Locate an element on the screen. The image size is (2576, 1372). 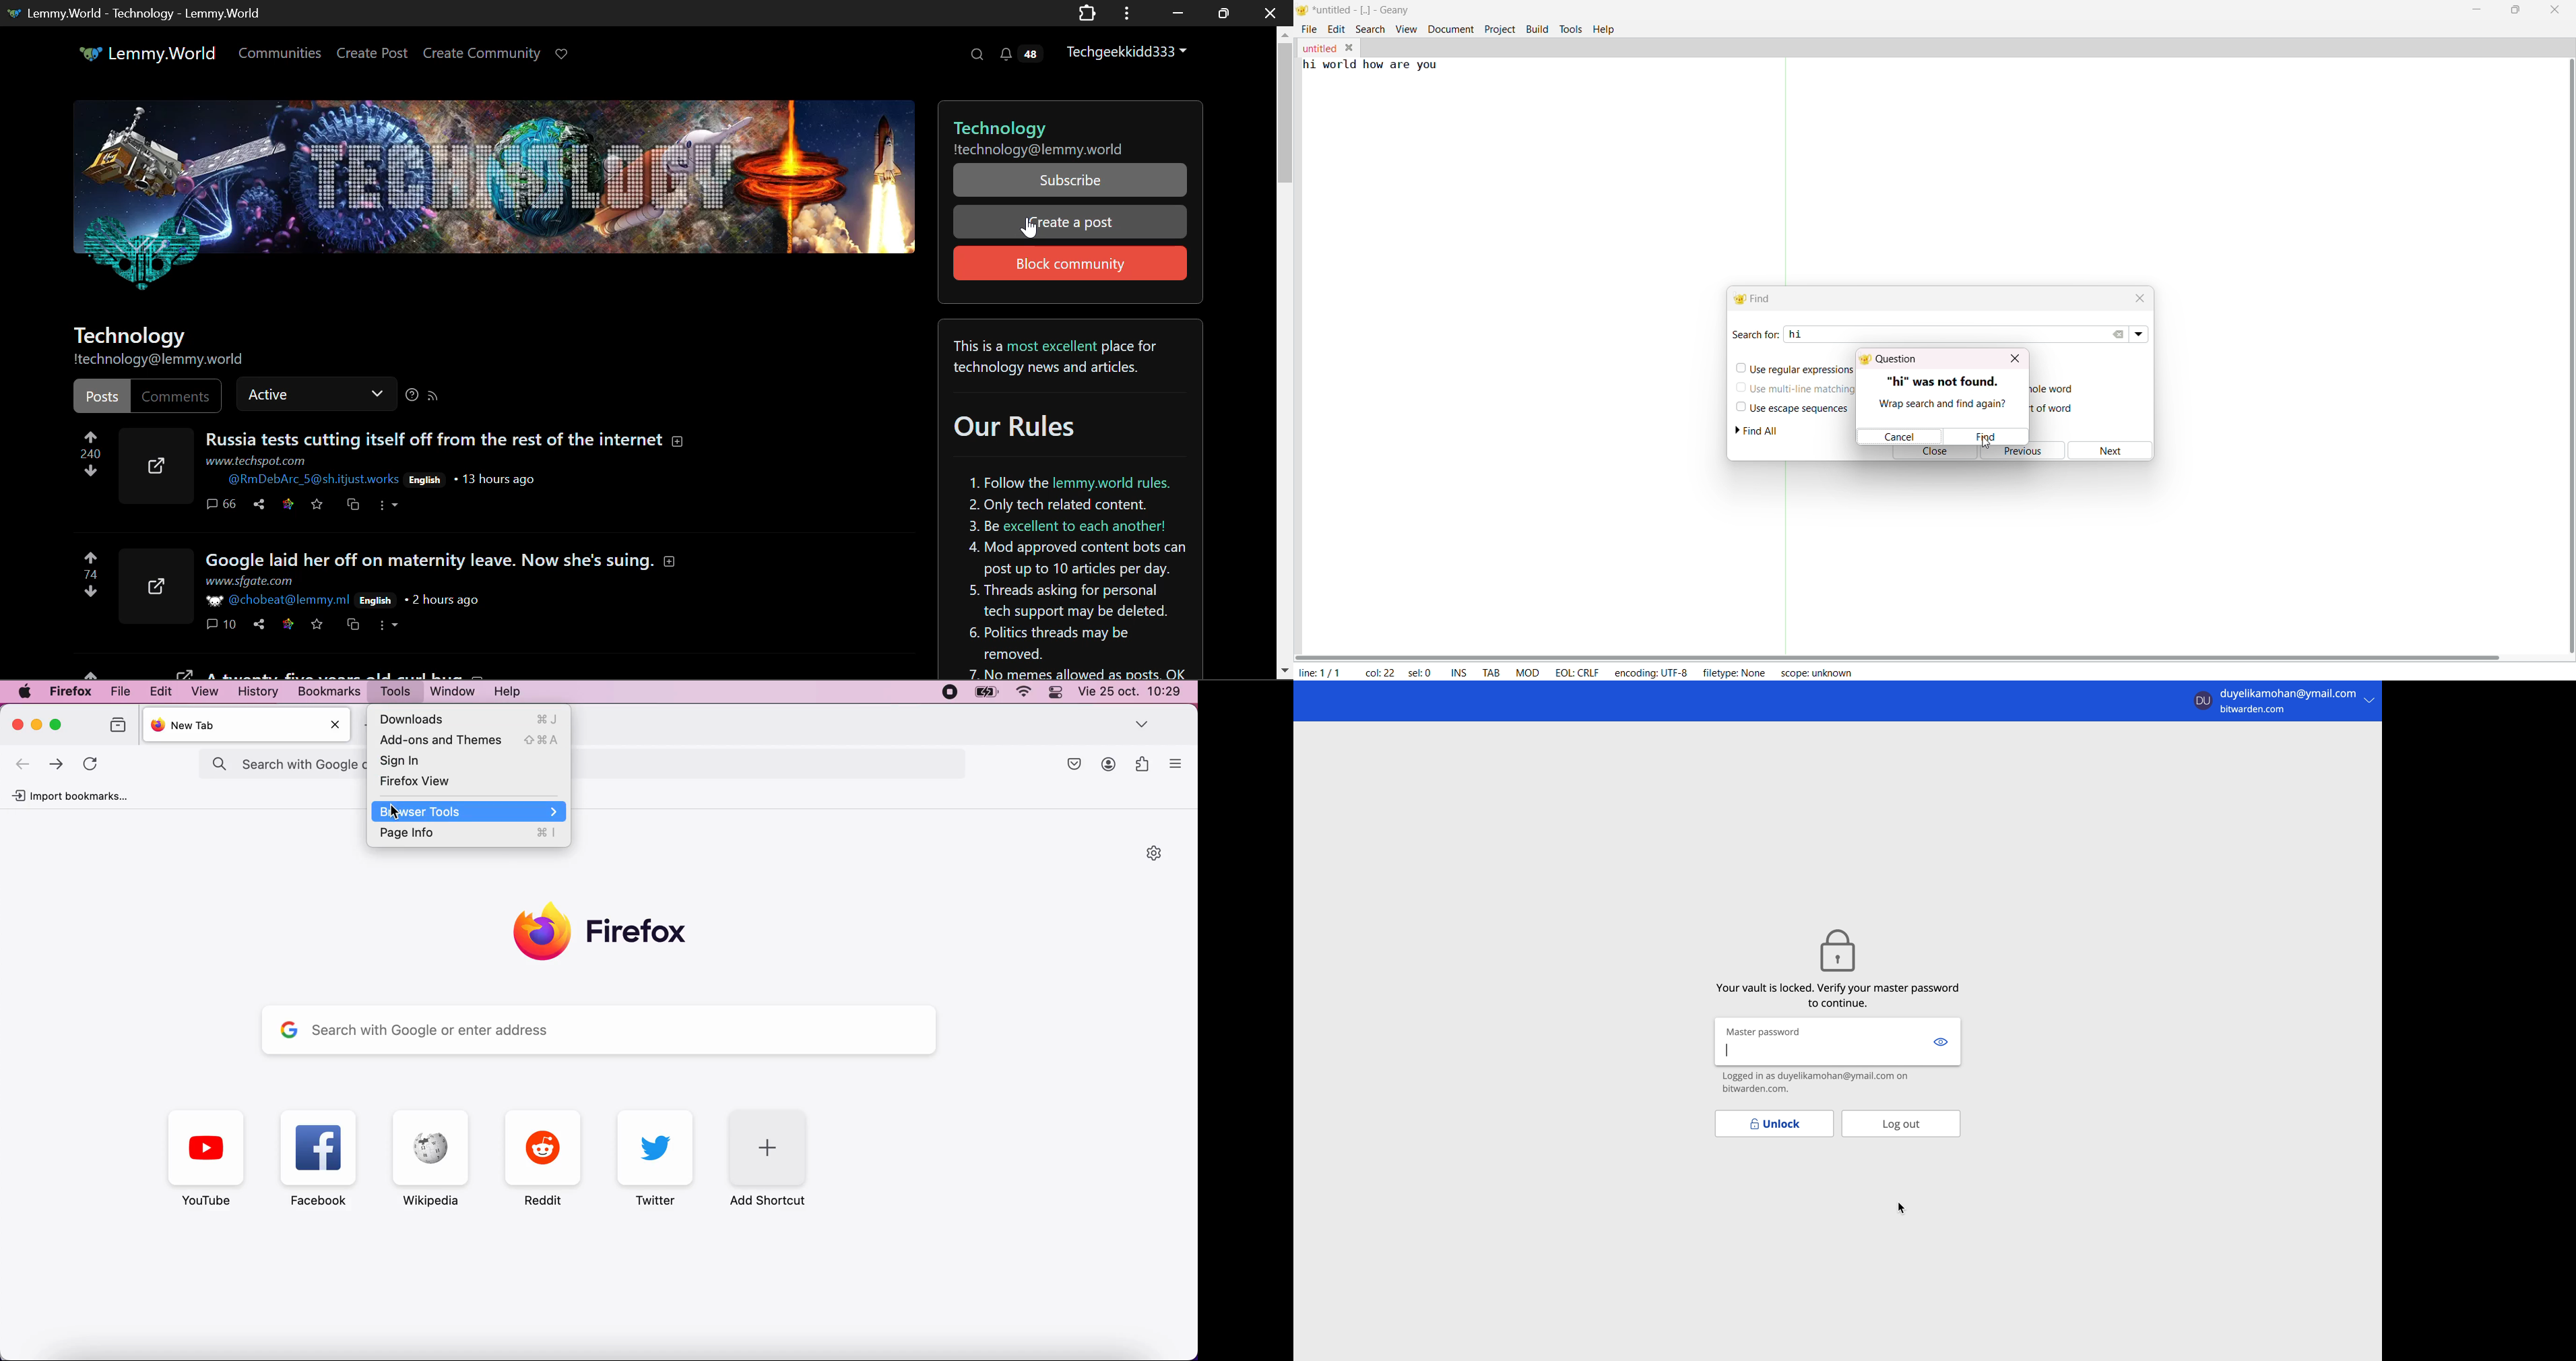
Facebook is located at coordinates (320, 1159).